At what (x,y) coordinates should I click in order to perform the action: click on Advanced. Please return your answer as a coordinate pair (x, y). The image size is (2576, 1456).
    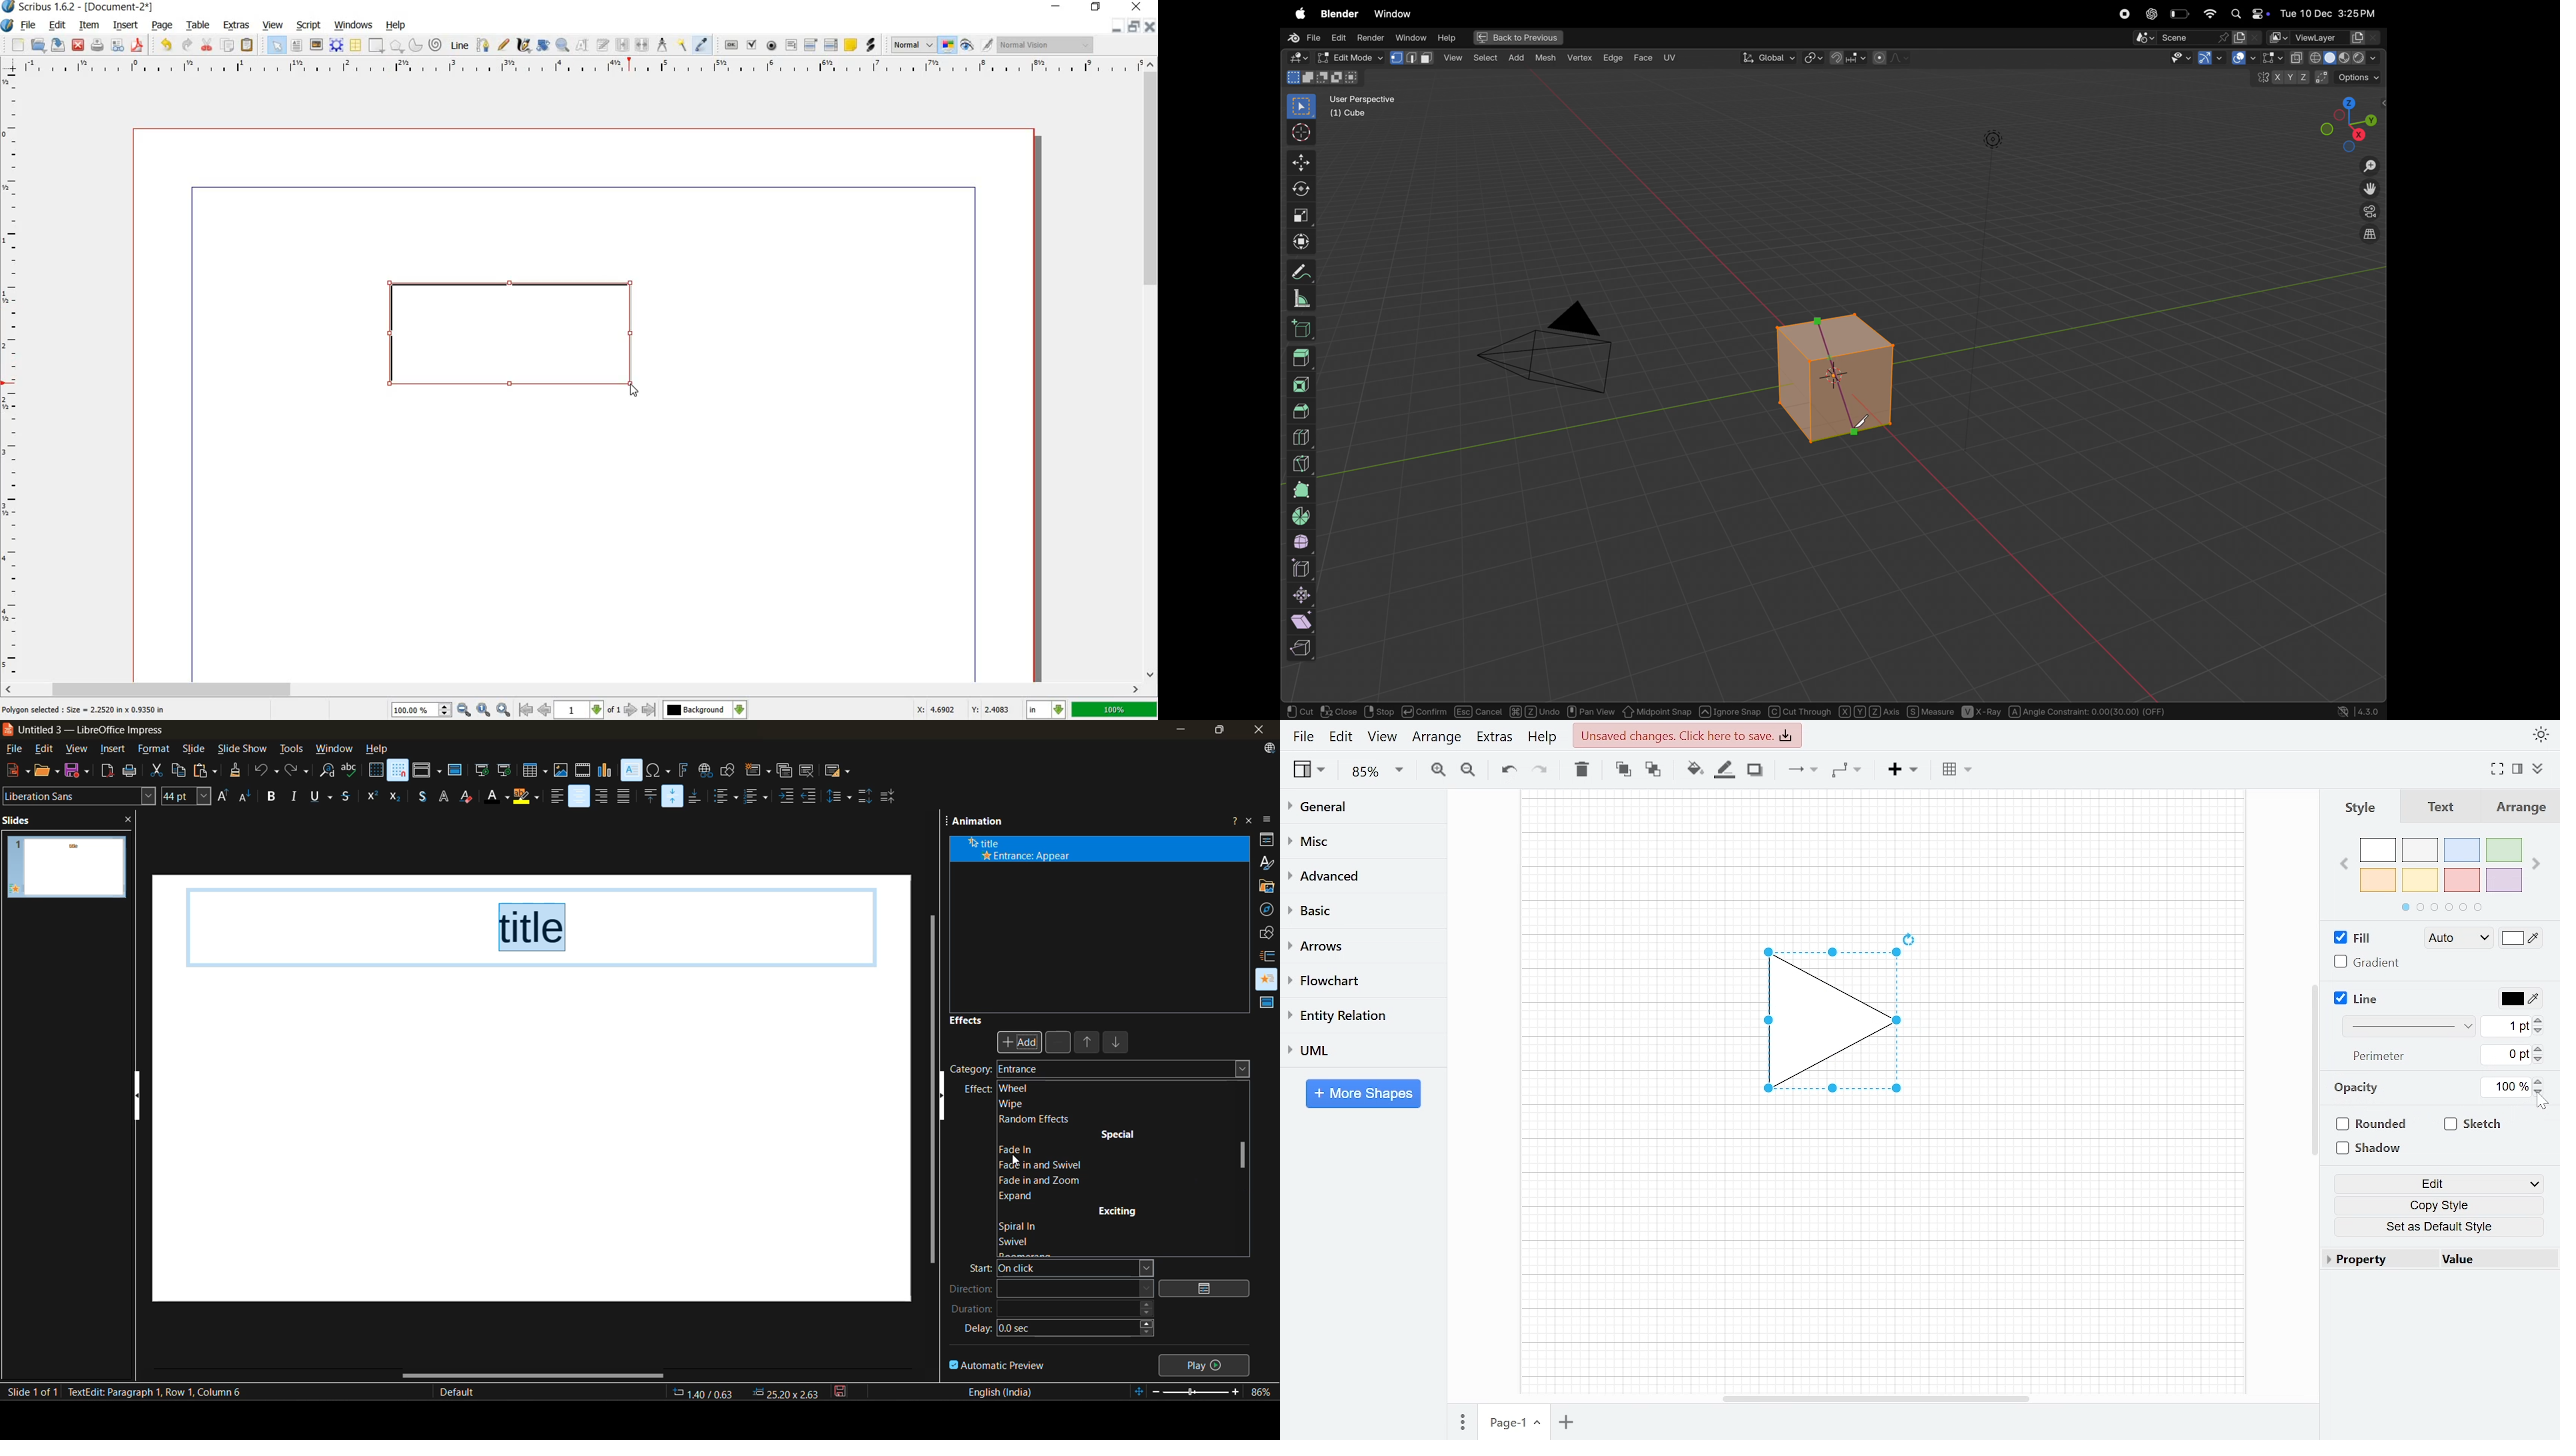
    Looking at the image, I should click on (1357, 874).